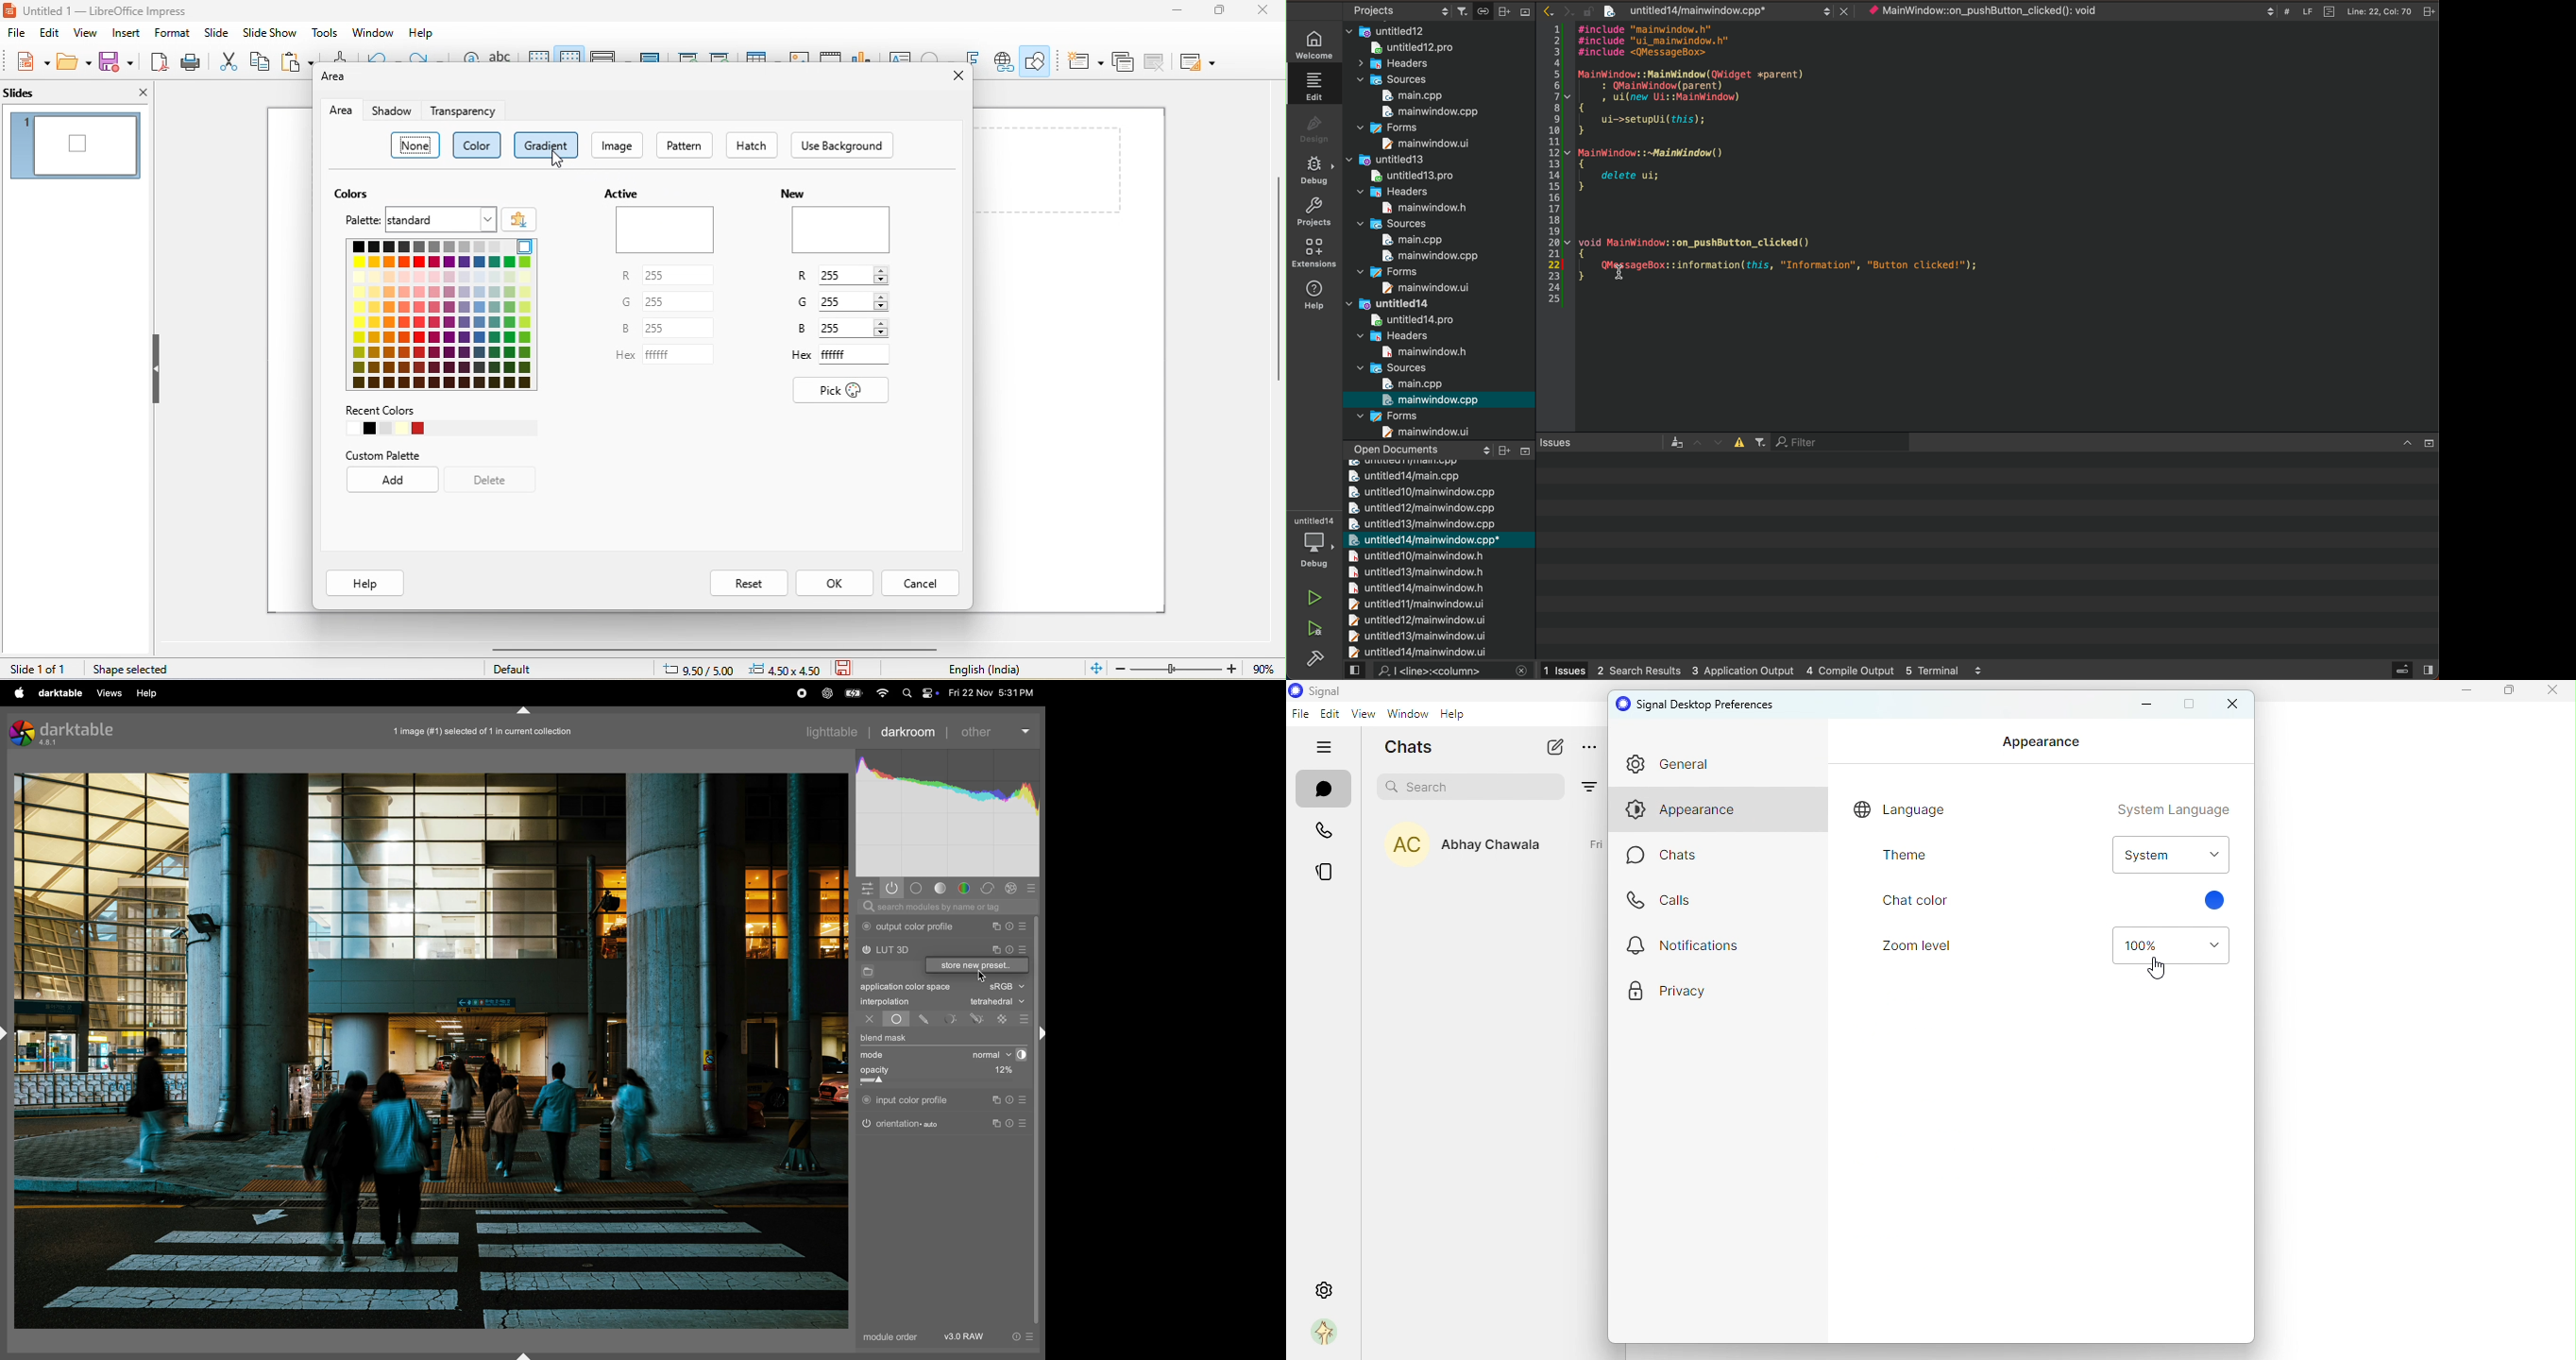 The width and height of the screenshot is (2576, 1372). What do you see at coordinates (156, 369) in the screenshot?
I see `hide` at bounding box center [156, 369].